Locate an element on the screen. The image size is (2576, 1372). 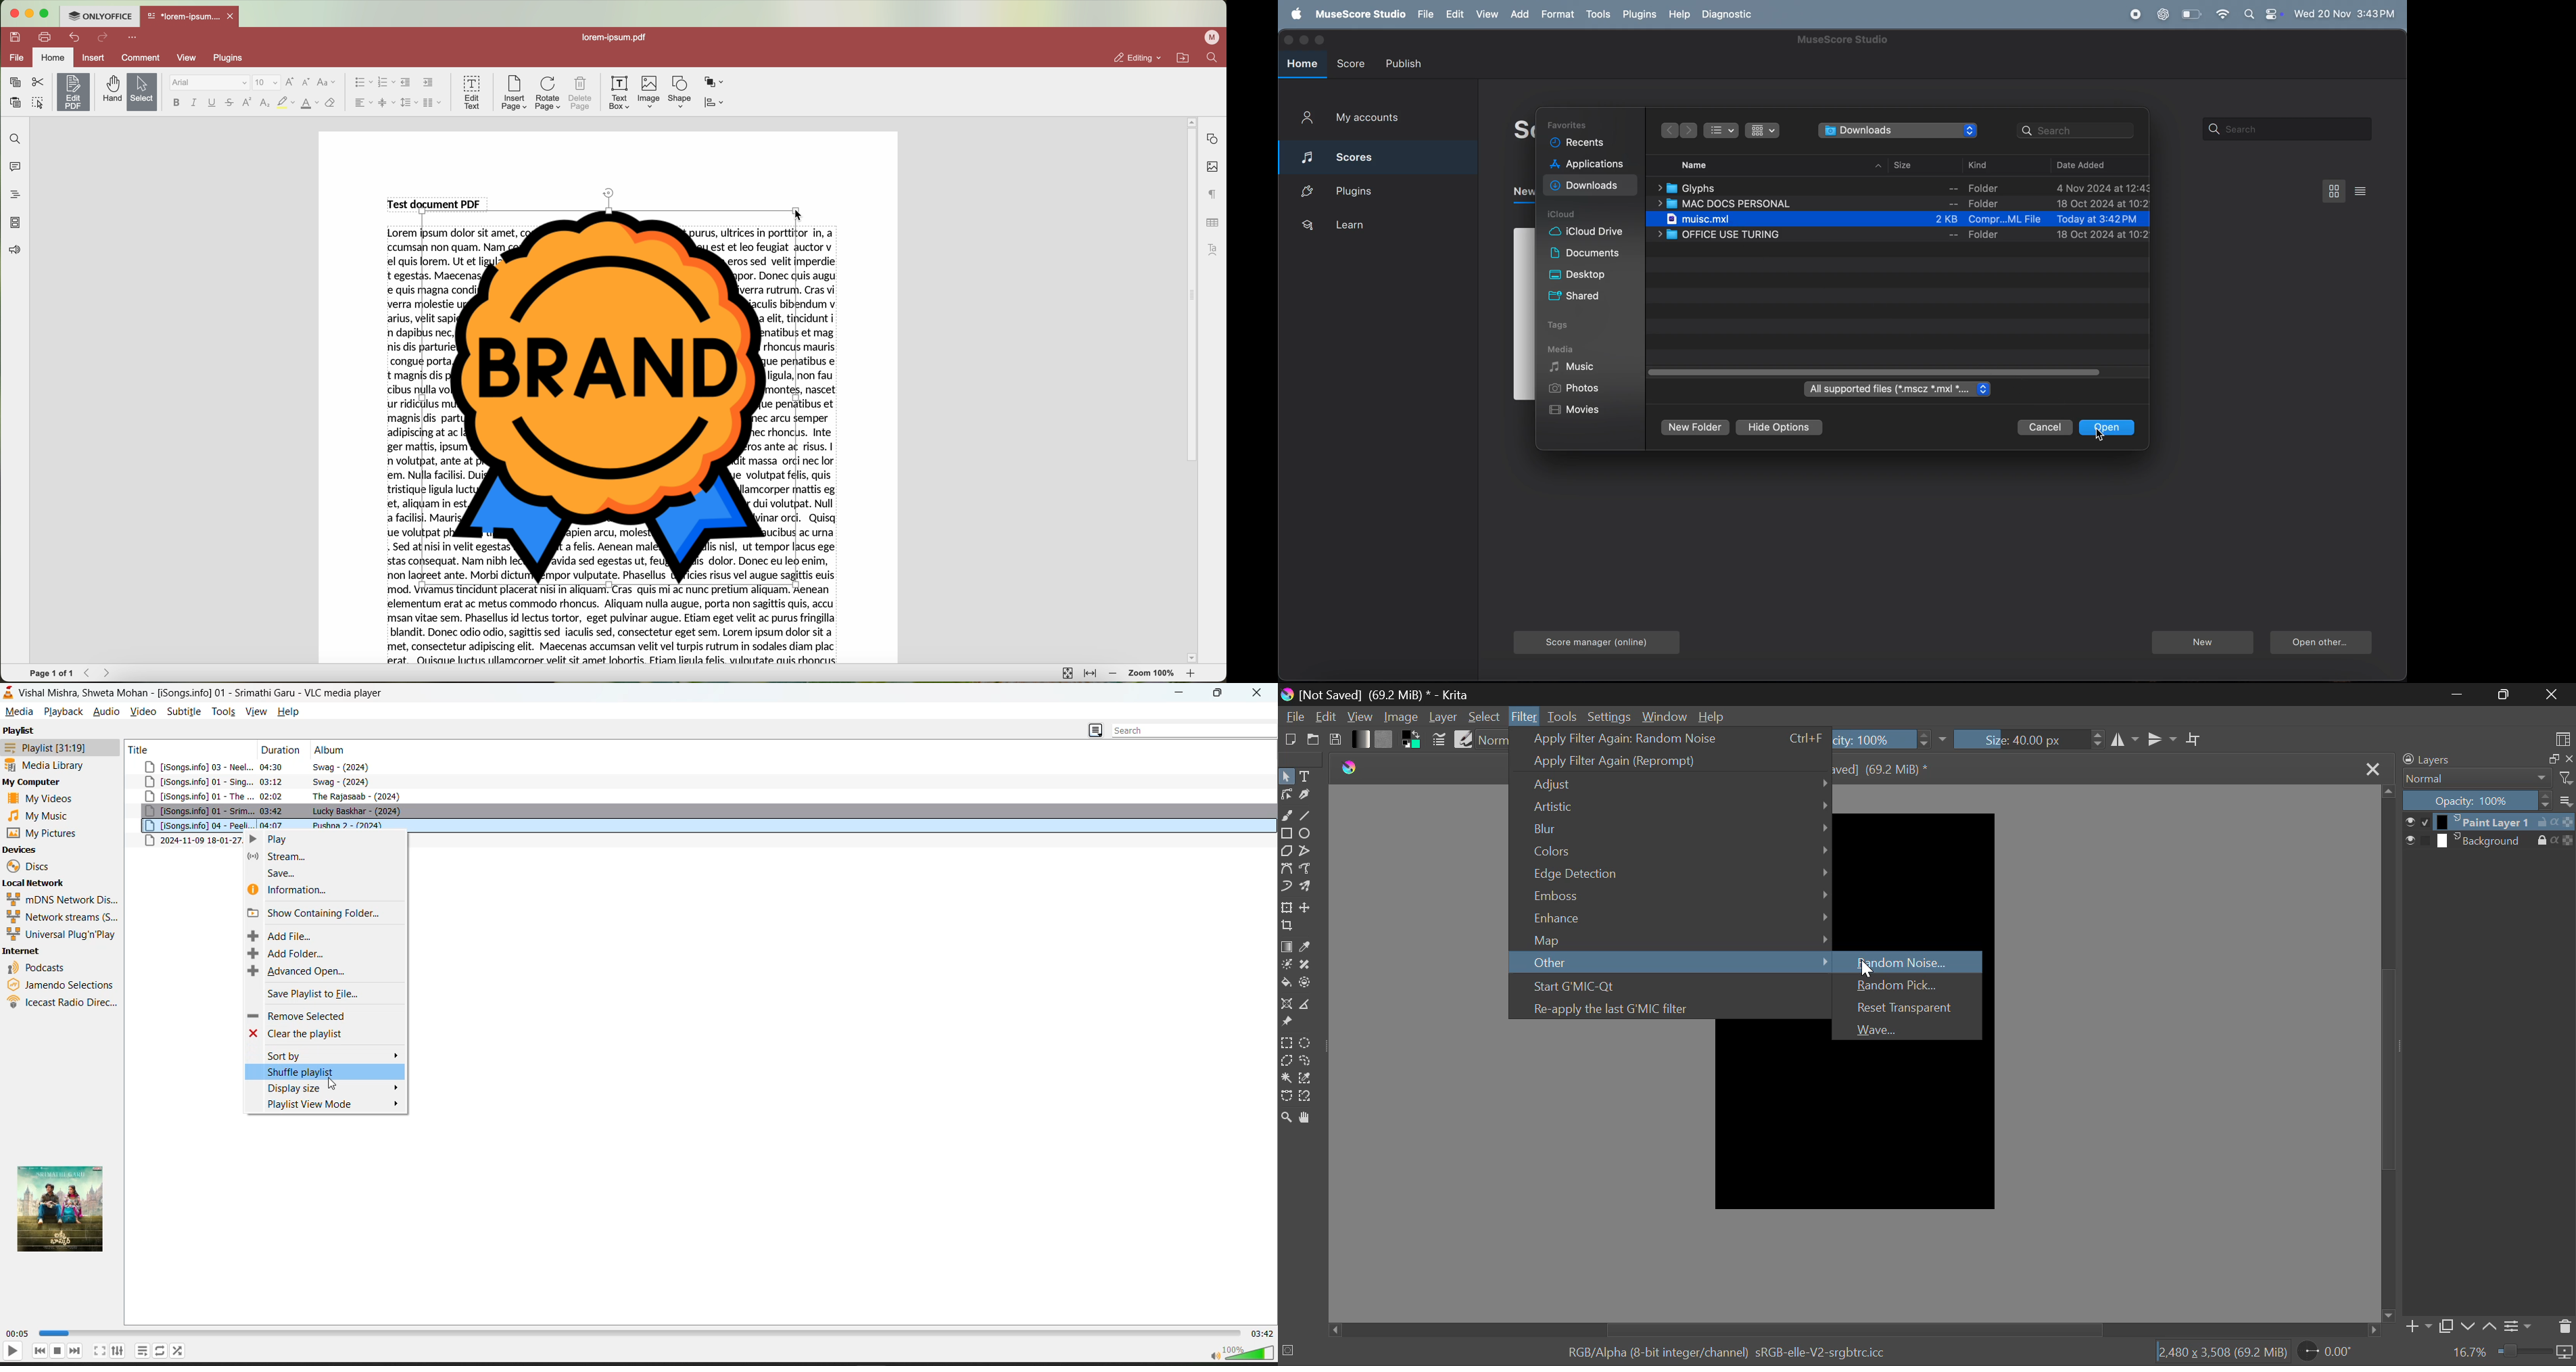
Move Layer Up is located at coordinates (2488, 1325).